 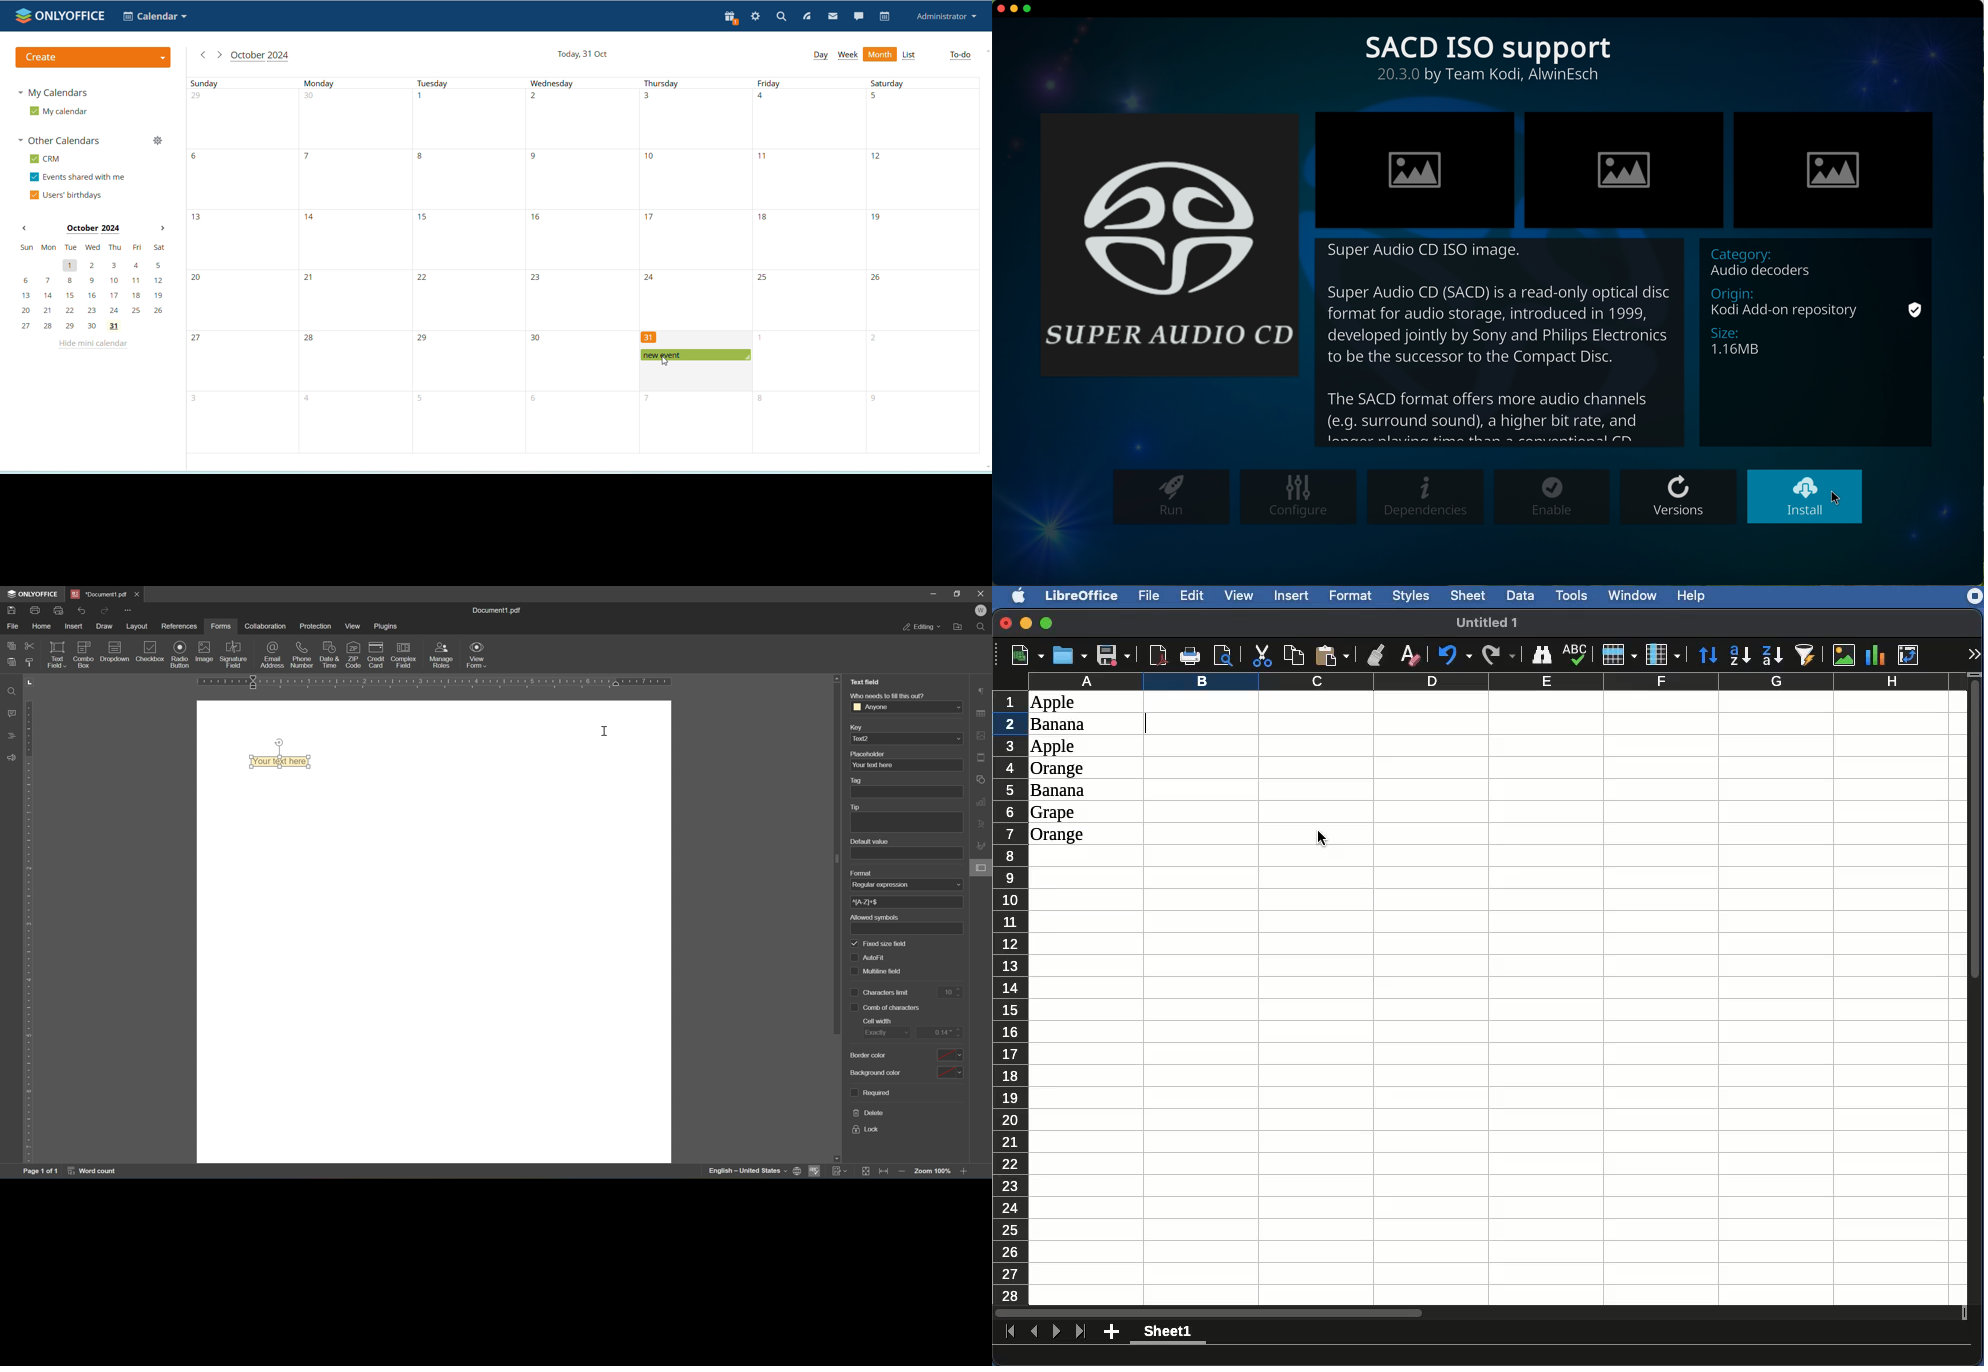 What do you see at coordinates (1028, 10) in the screenshot?
I see `maximize program` at bounding box center [1028, 10].